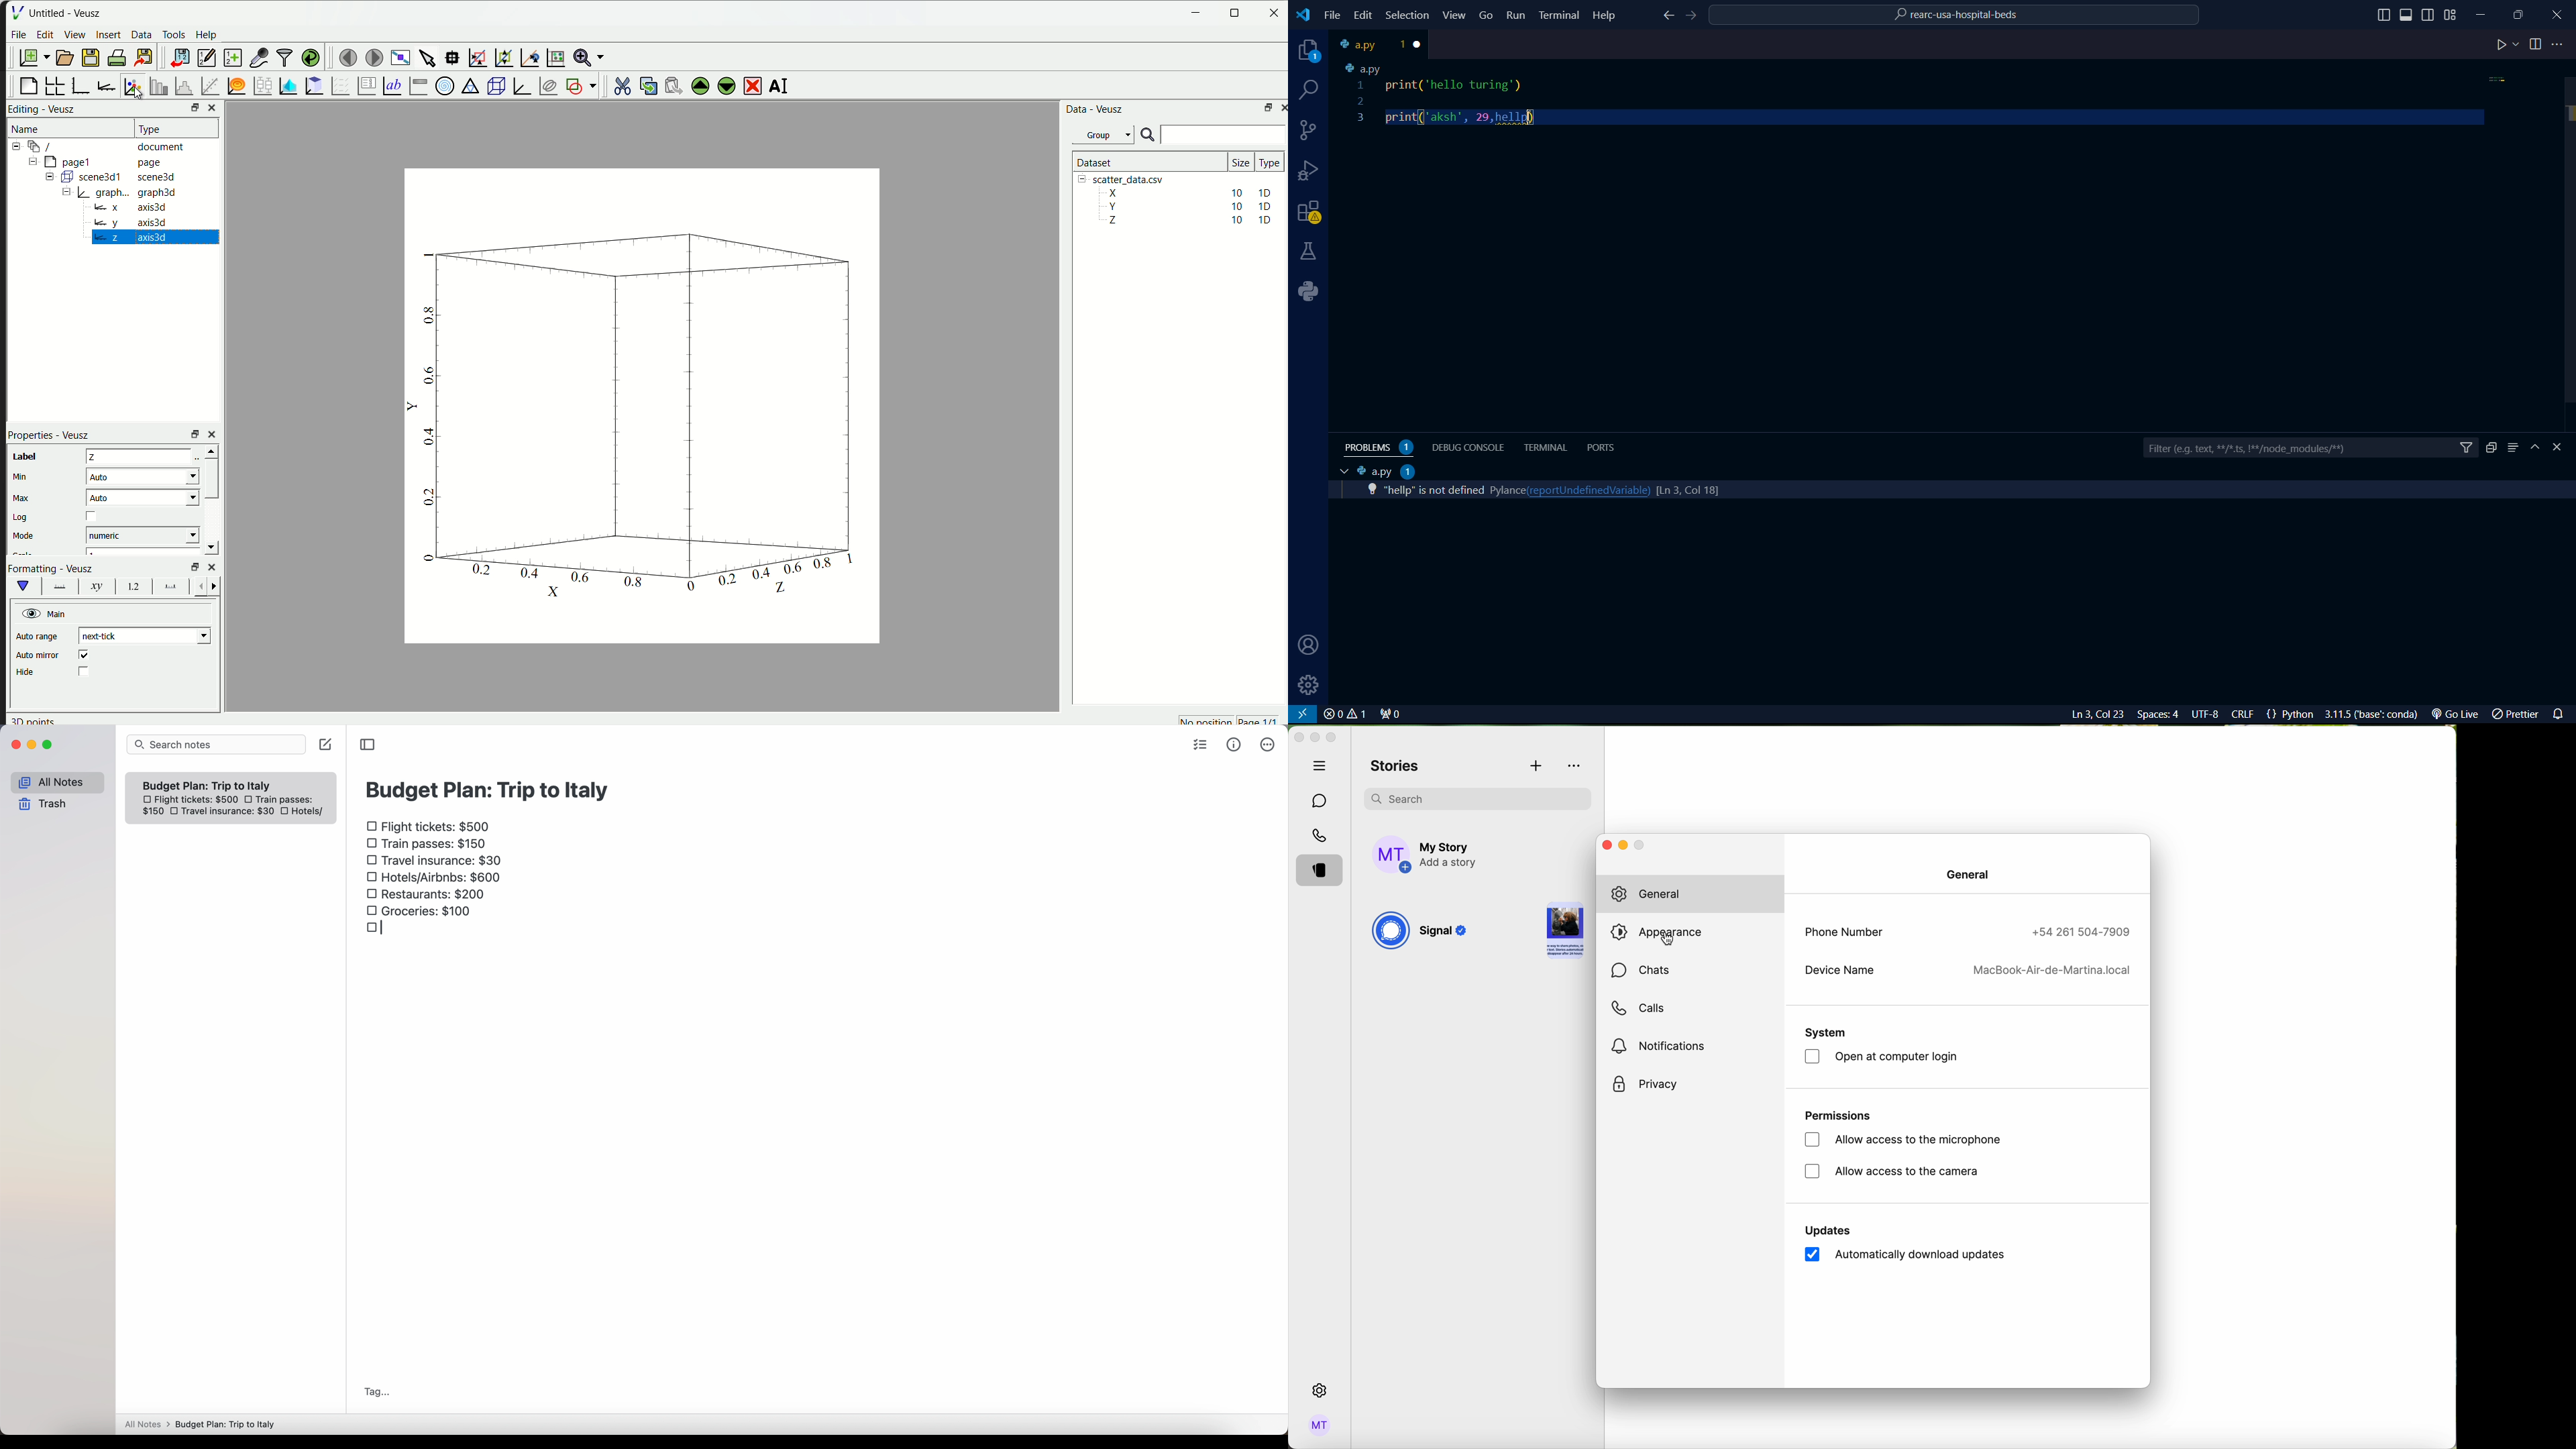 The width and height of the screenshot is (2576, 1456). I want to click on edit, so click(1362, 15).